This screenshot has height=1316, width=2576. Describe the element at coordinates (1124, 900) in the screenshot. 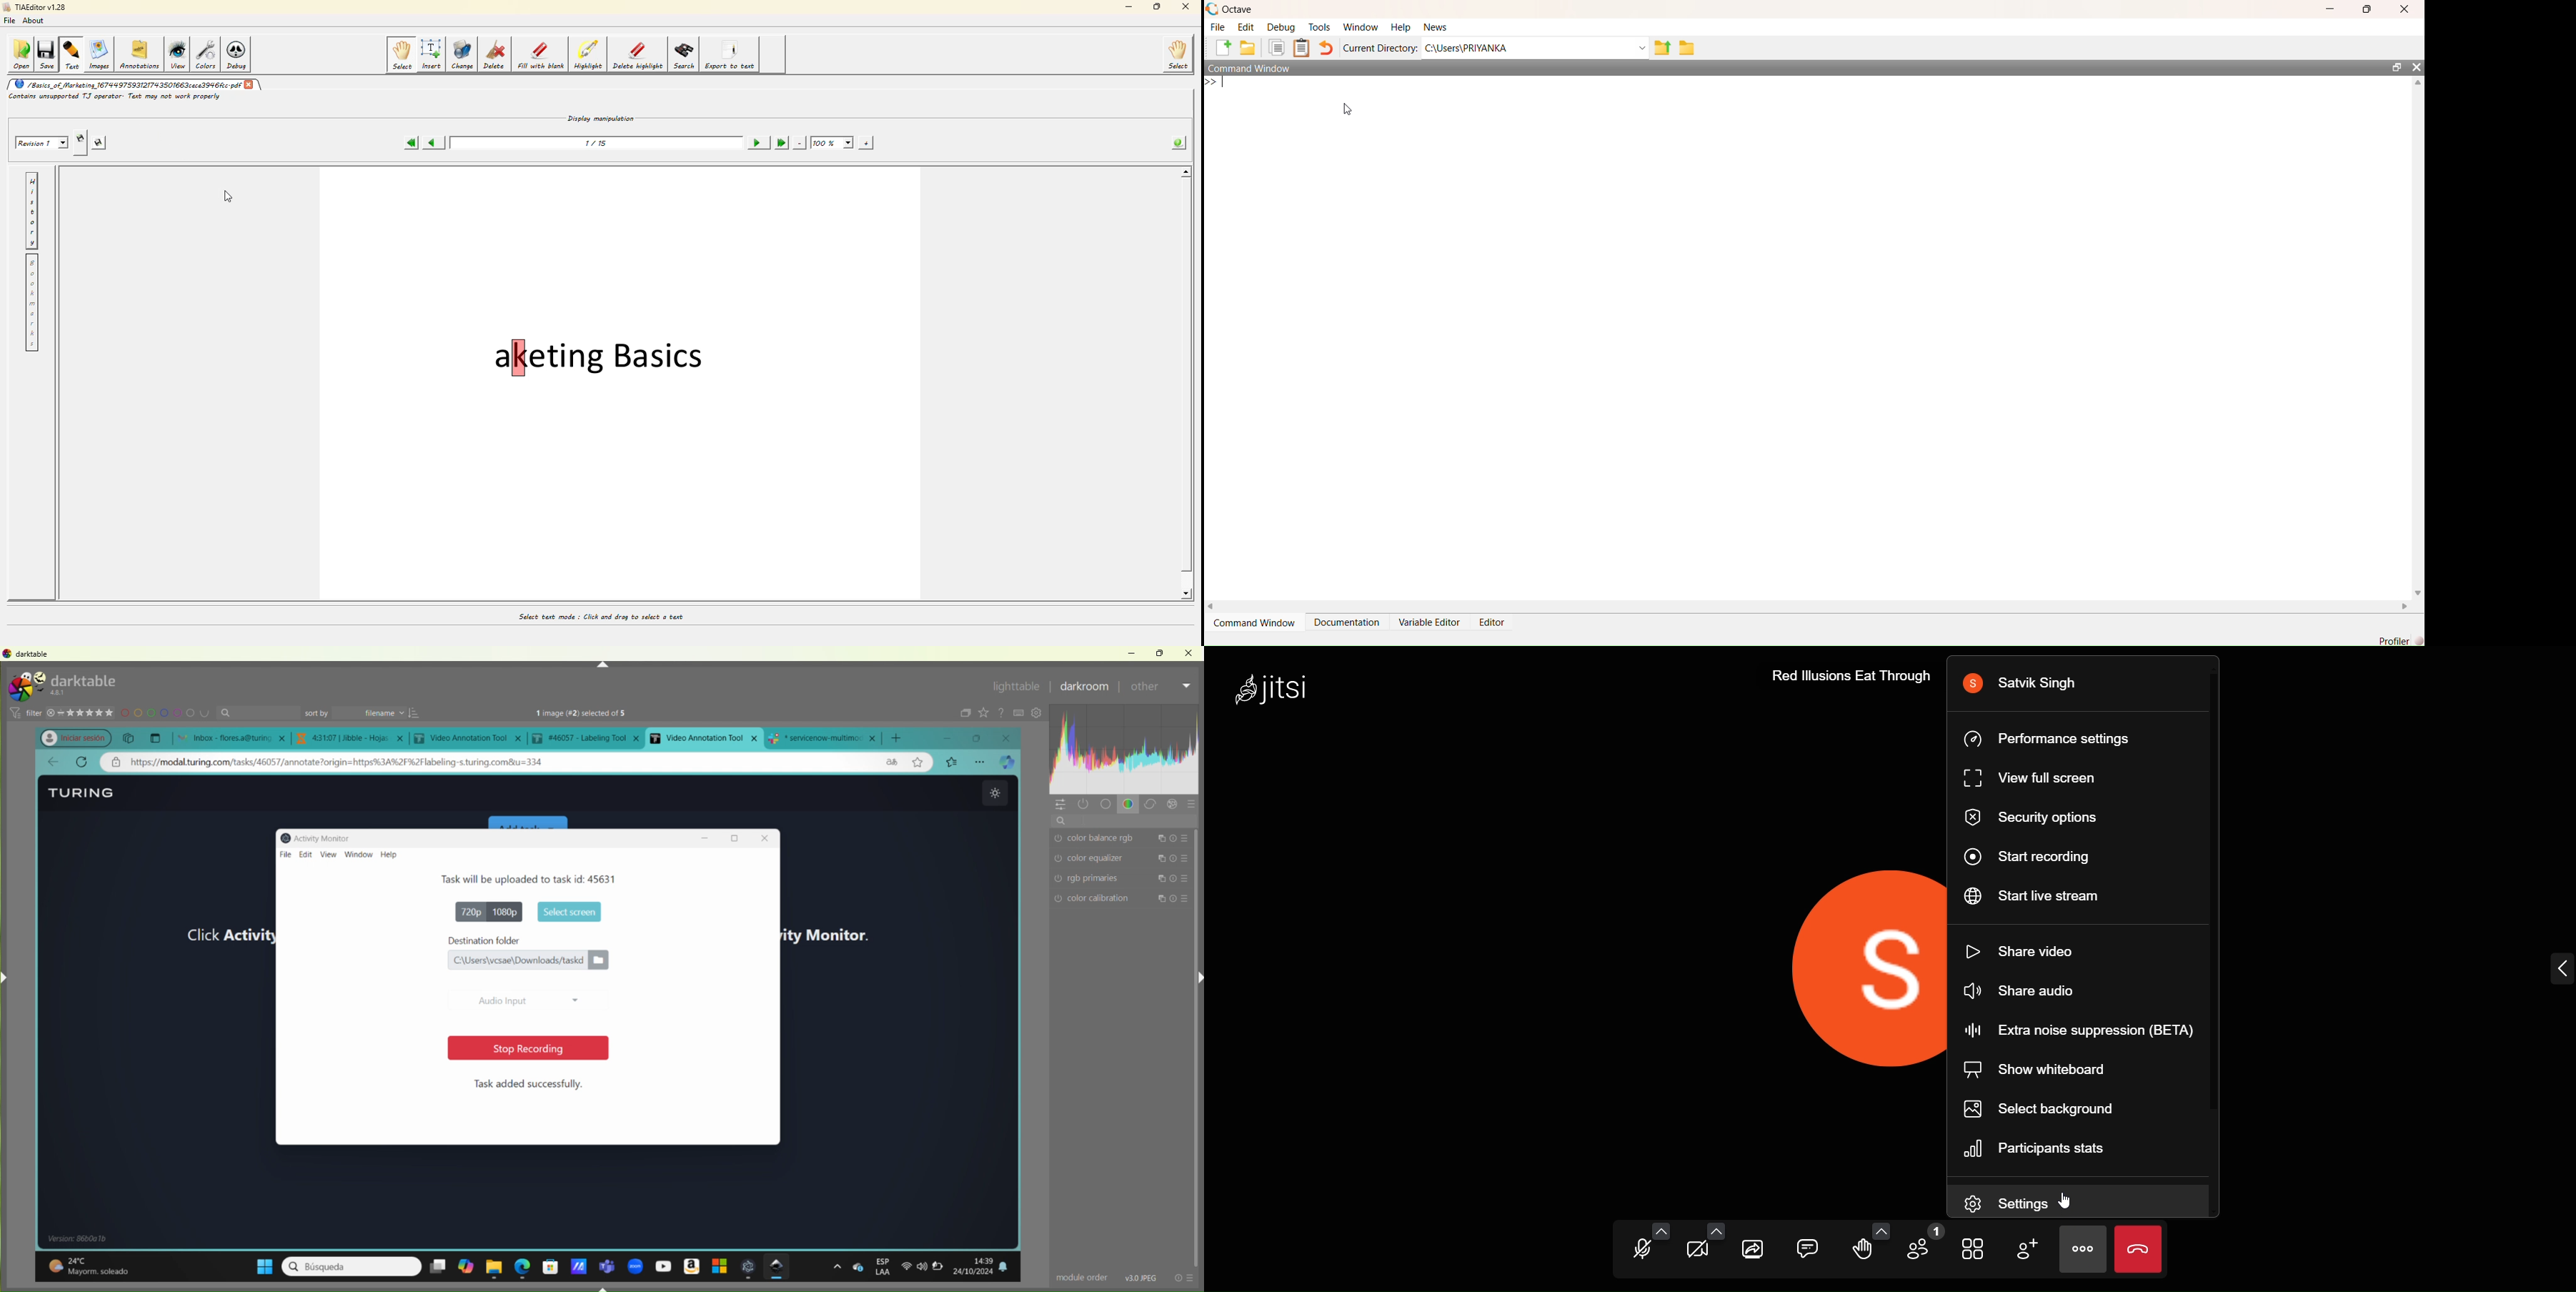

I see `color calibration` at that location.